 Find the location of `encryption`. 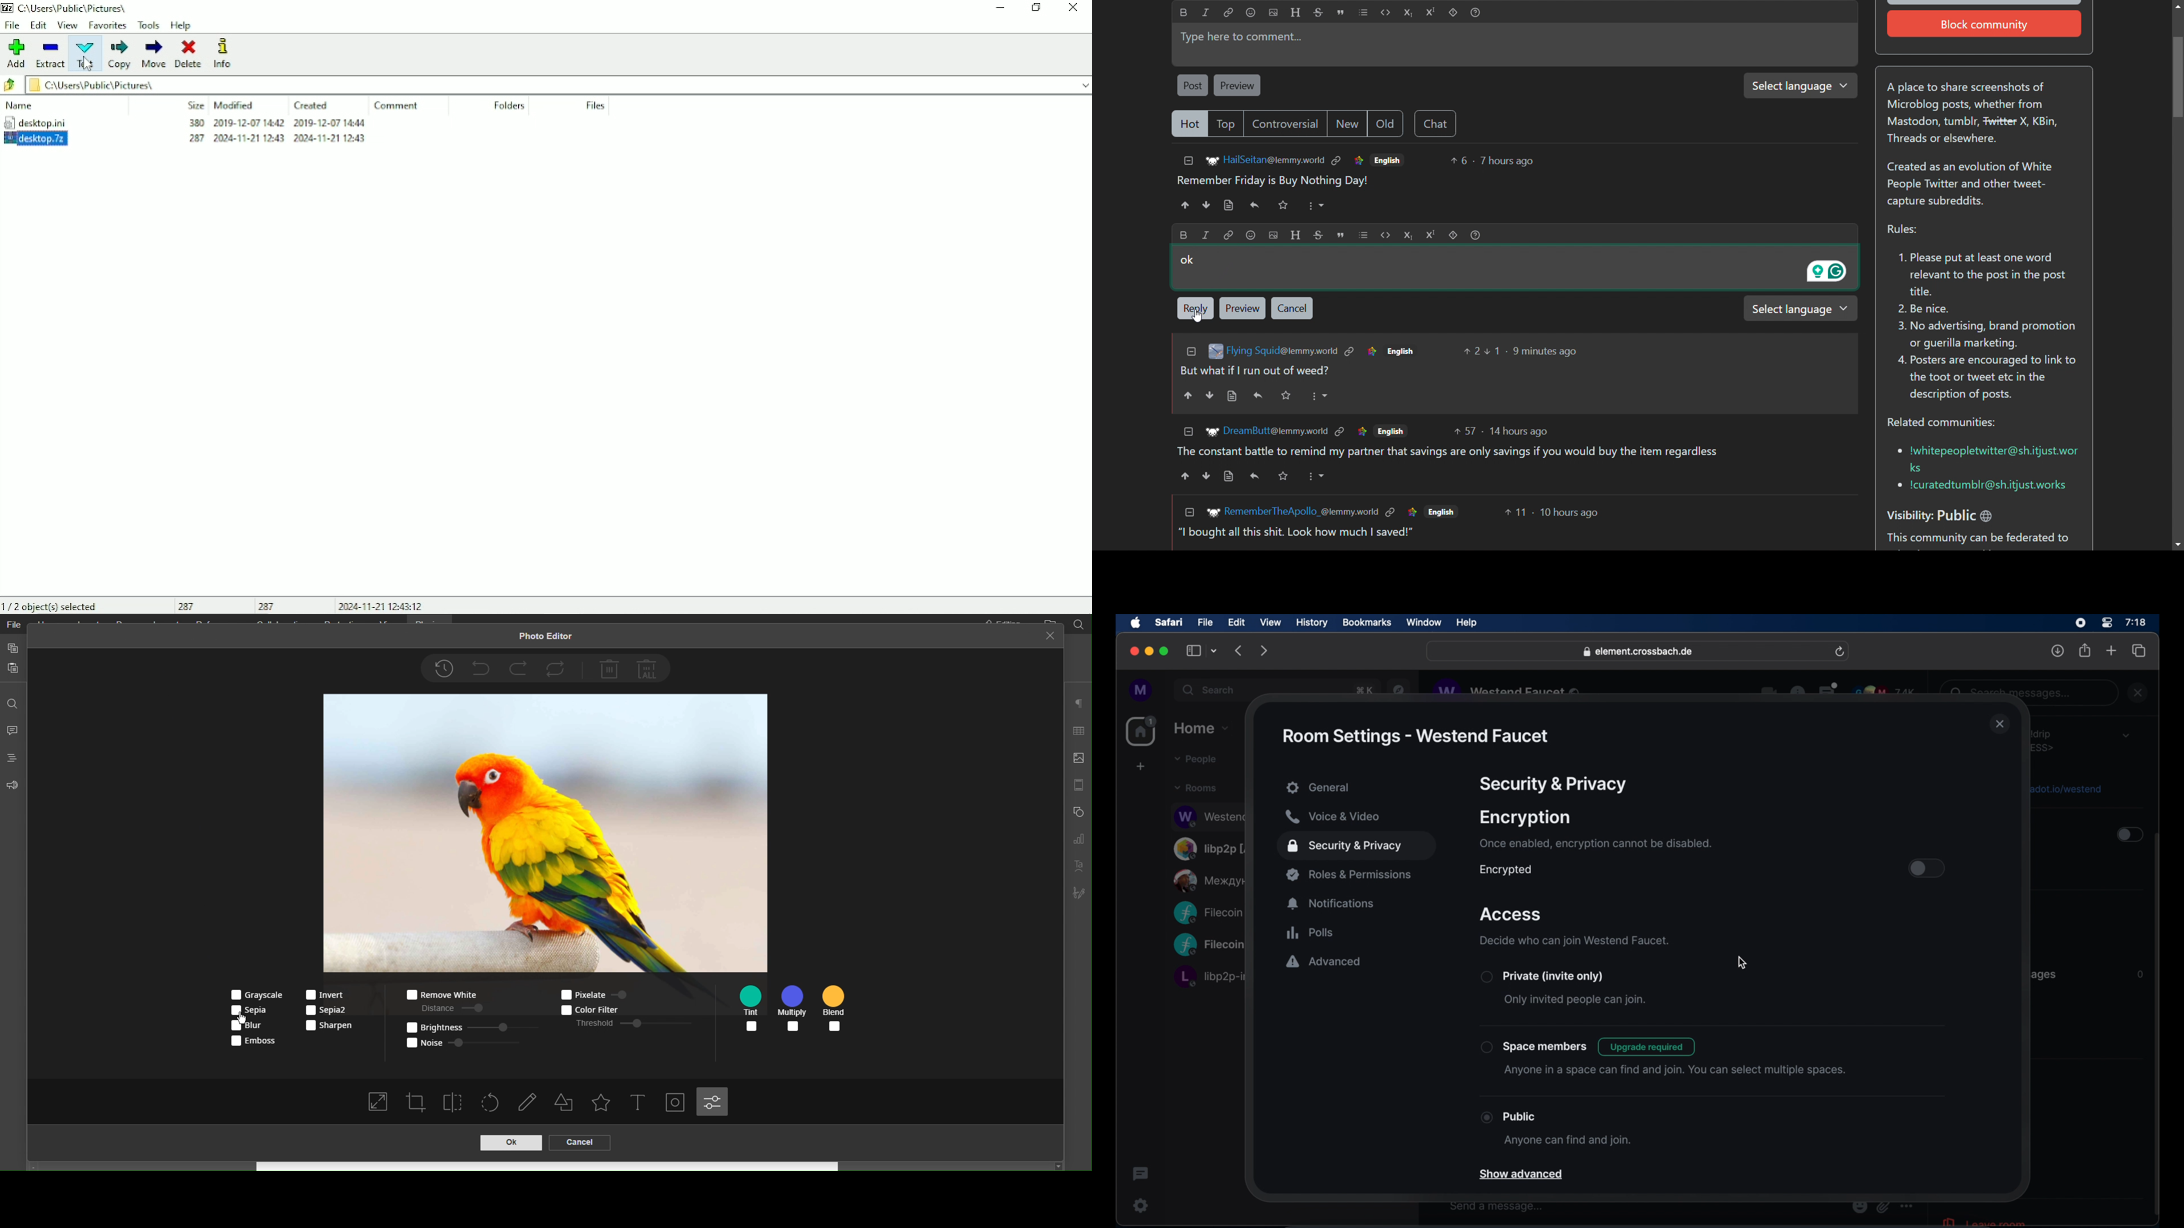

encryption is located at coordinates (1525, 818).